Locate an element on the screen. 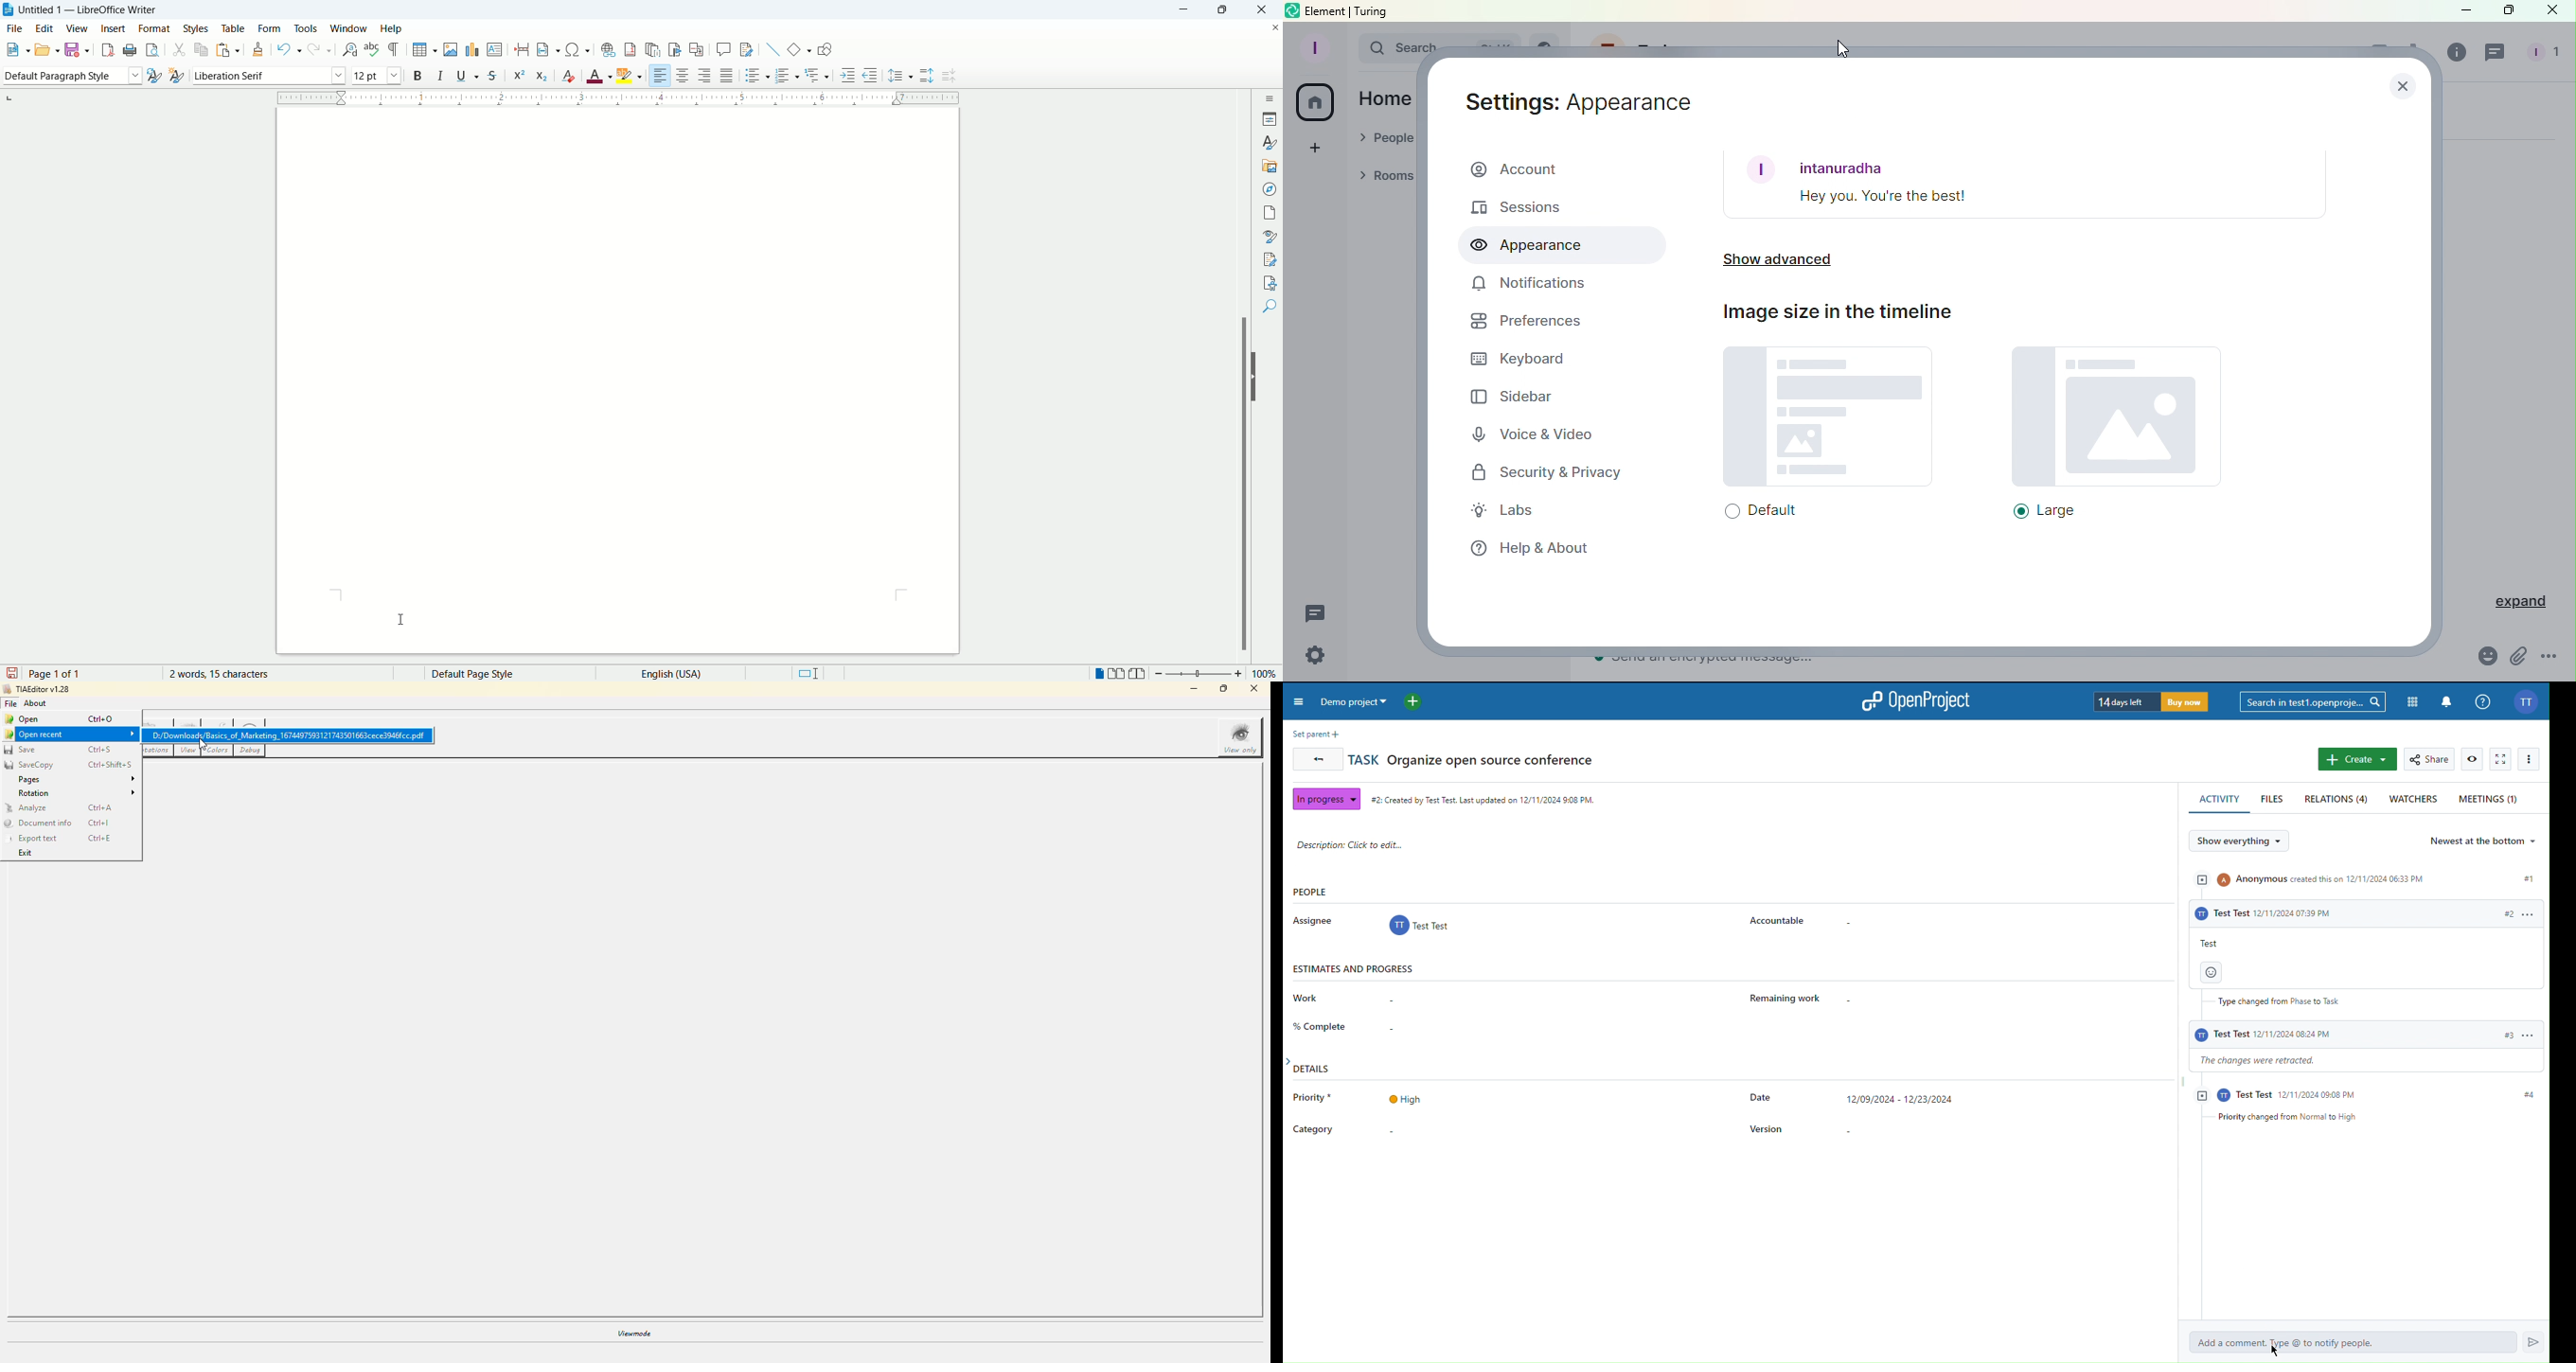 The width and height of the screenshot is (2576, 1372). underline is located at coordinates (470, 75).